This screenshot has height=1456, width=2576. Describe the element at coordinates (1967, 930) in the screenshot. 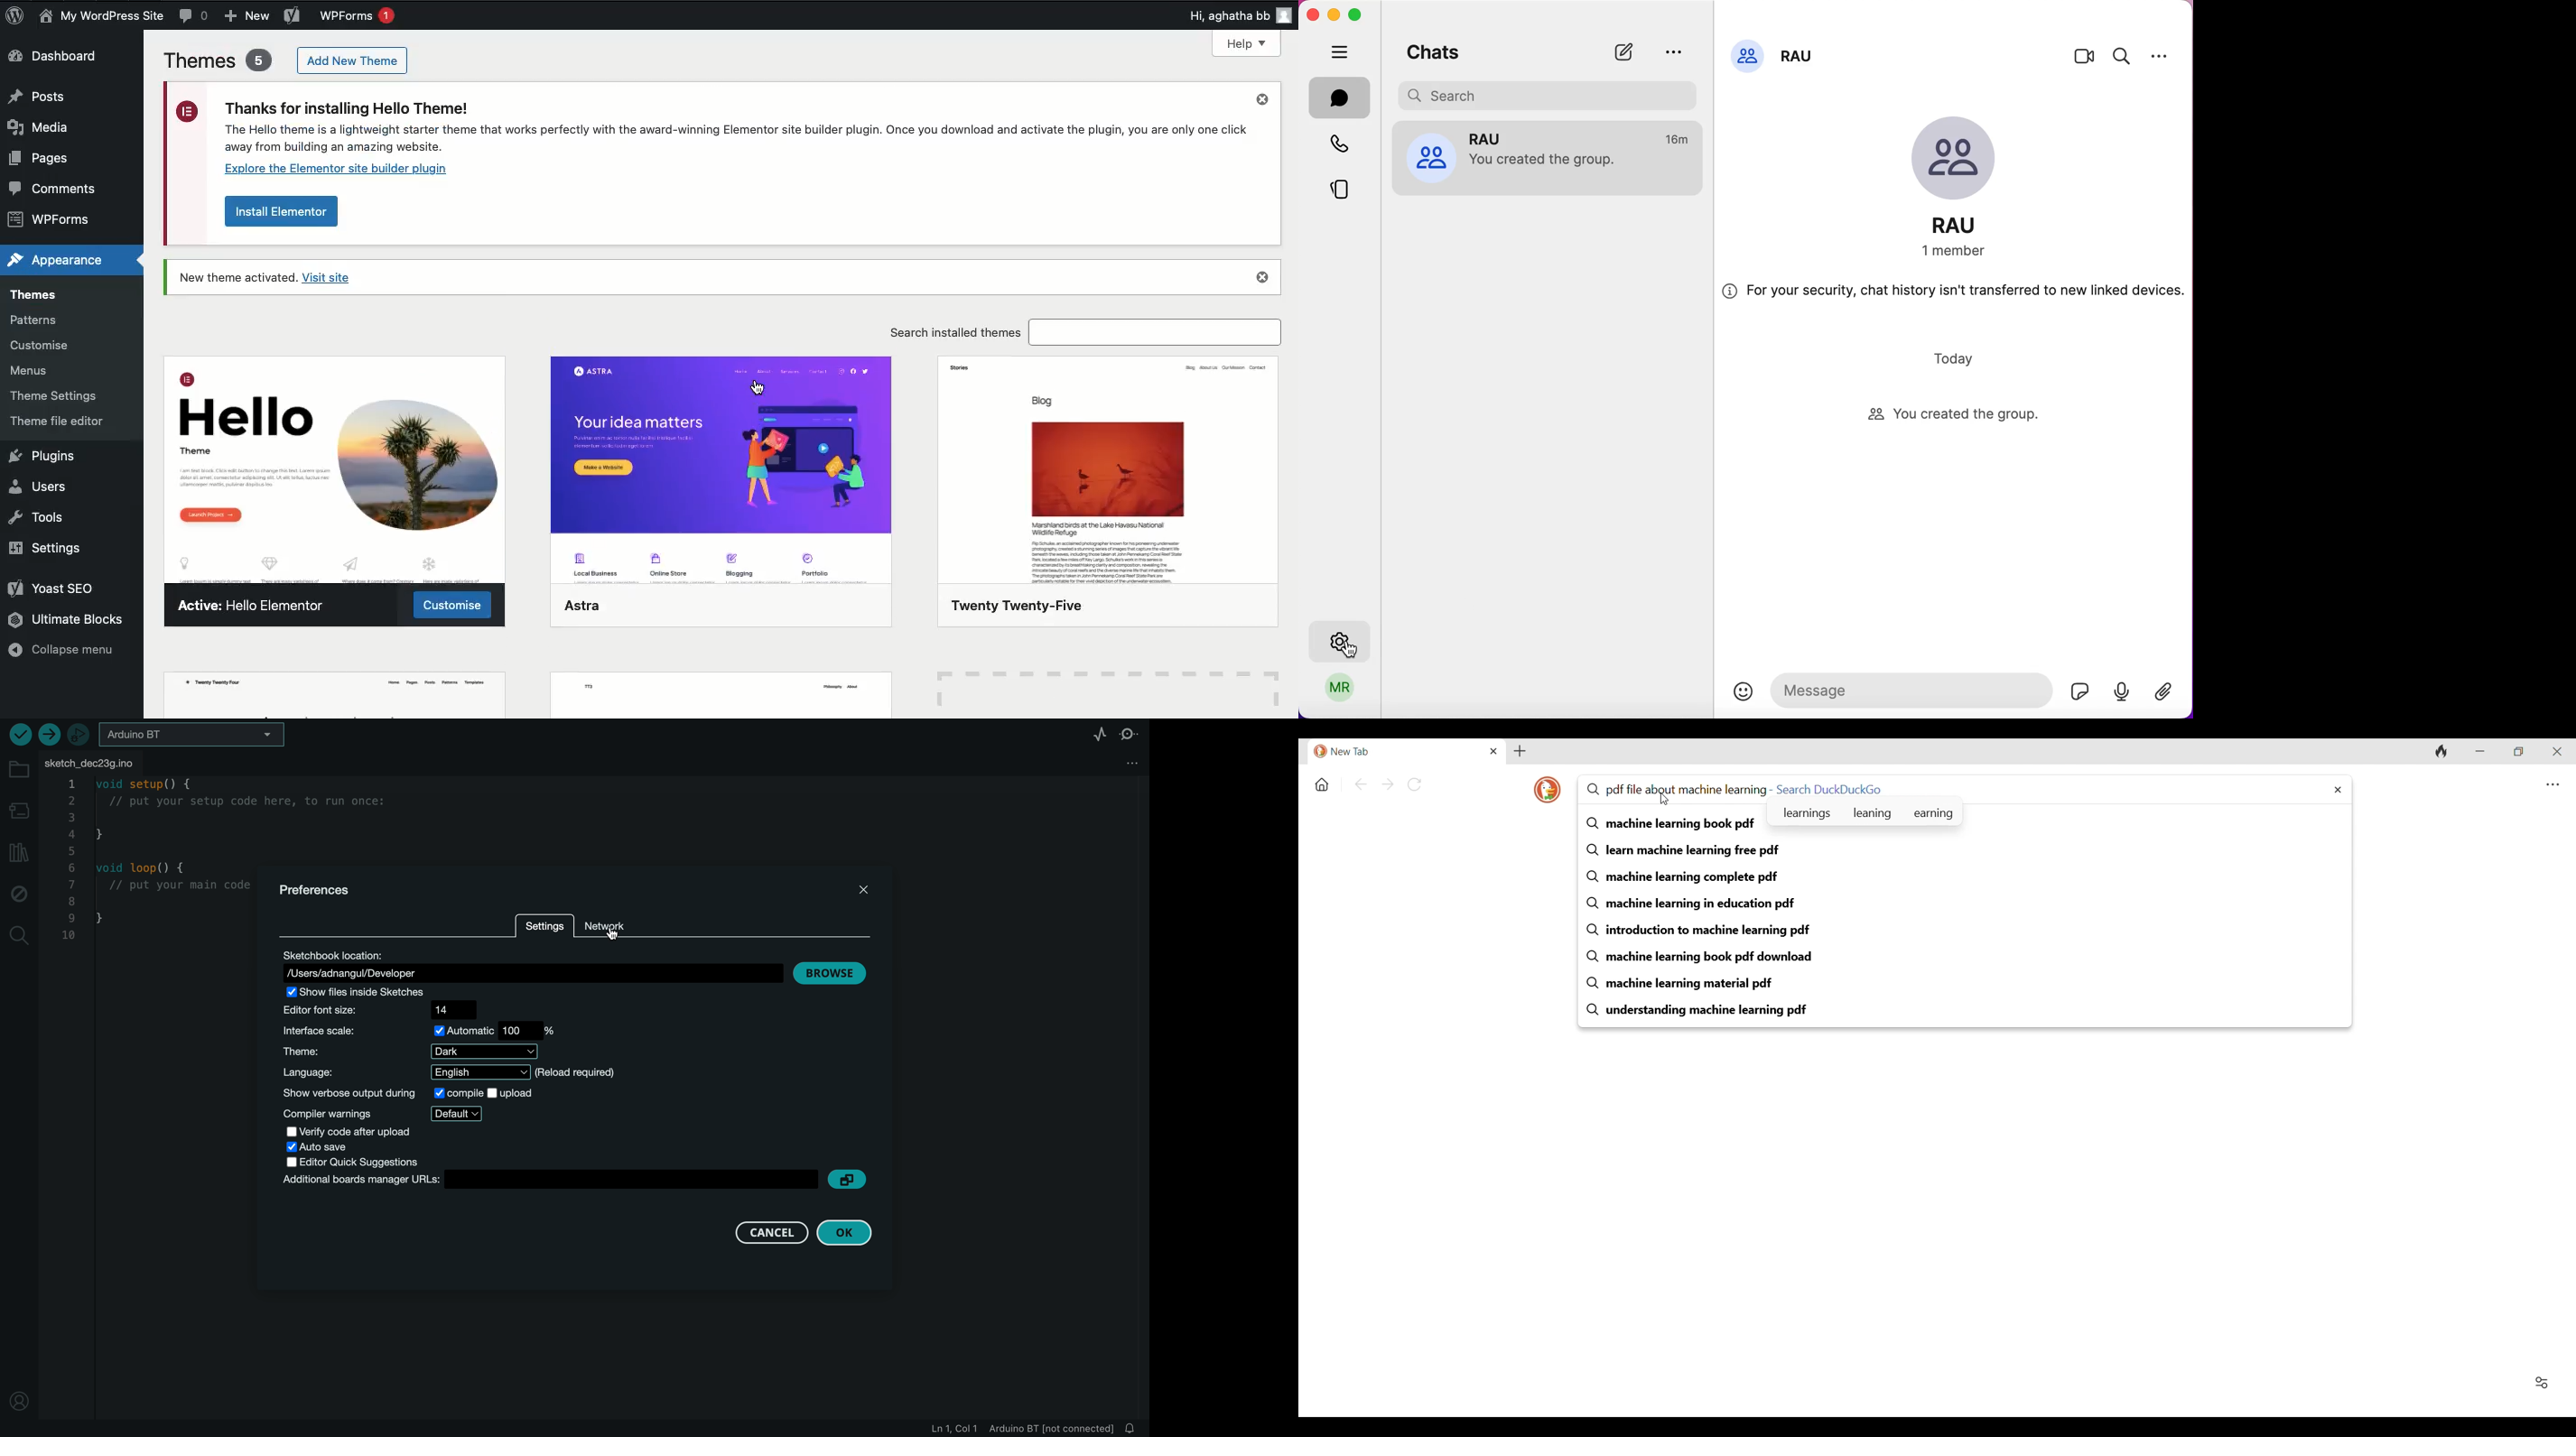

I see `introduction to machine learning pdf` at that location.